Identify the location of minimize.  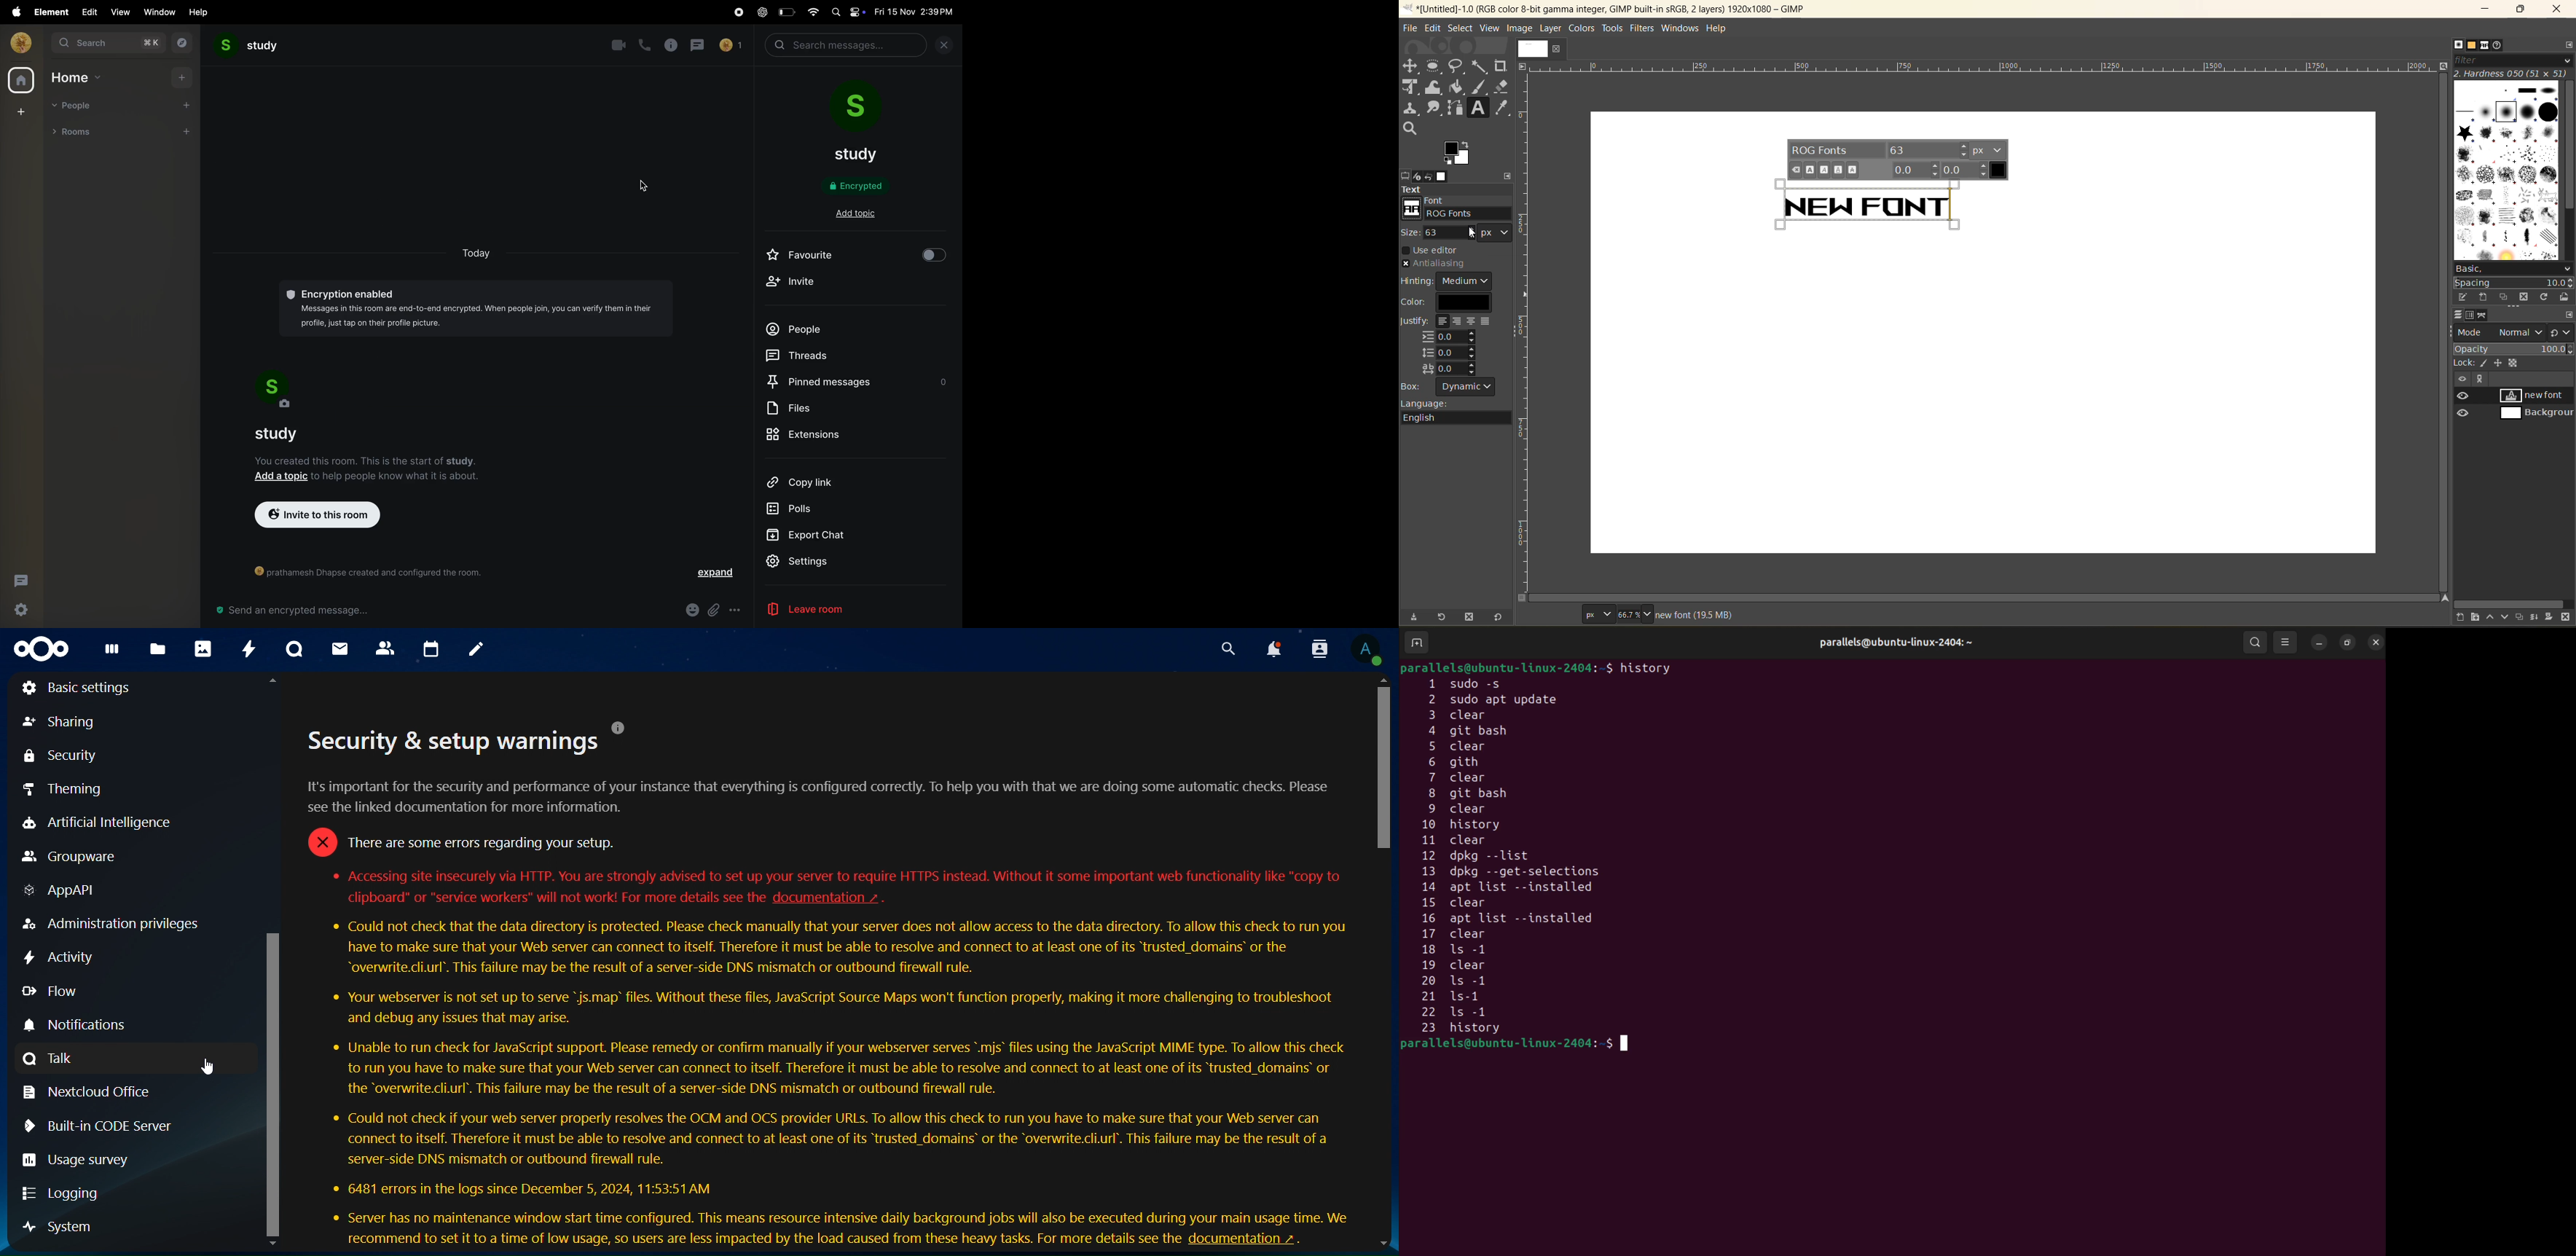
(2319, 641).